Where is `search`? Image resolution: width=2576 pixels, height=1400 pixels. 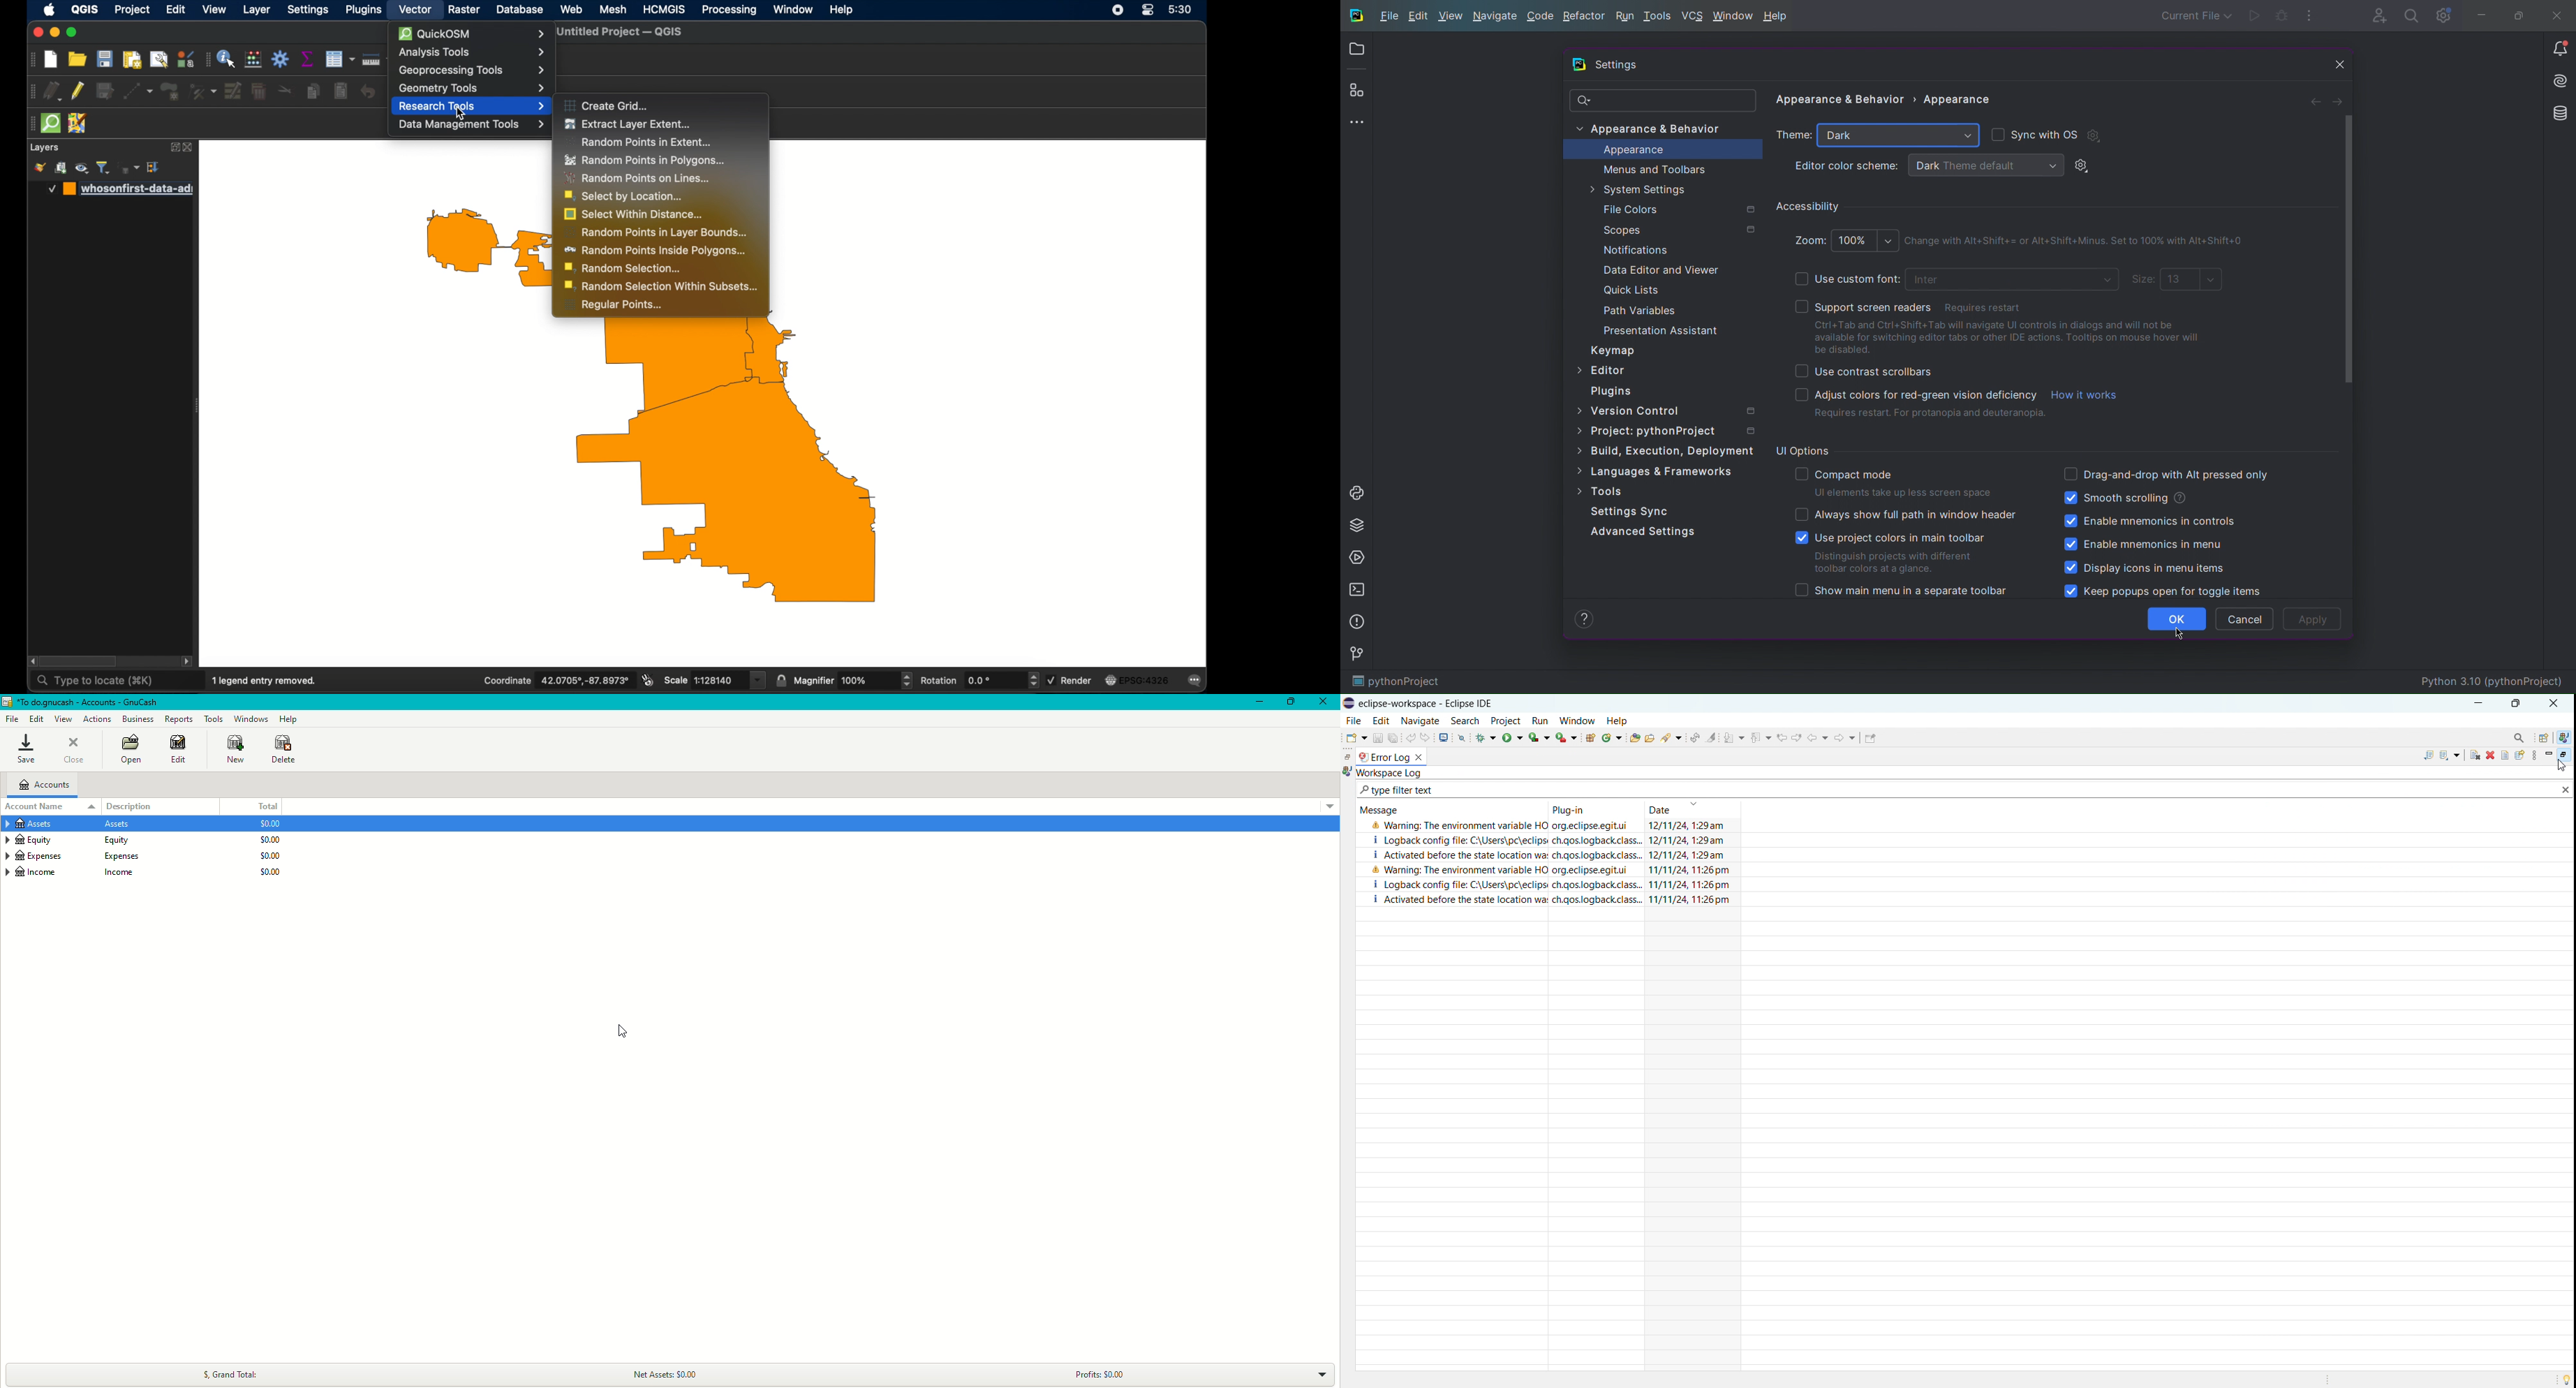
search is located at coordinates (1673, 739).